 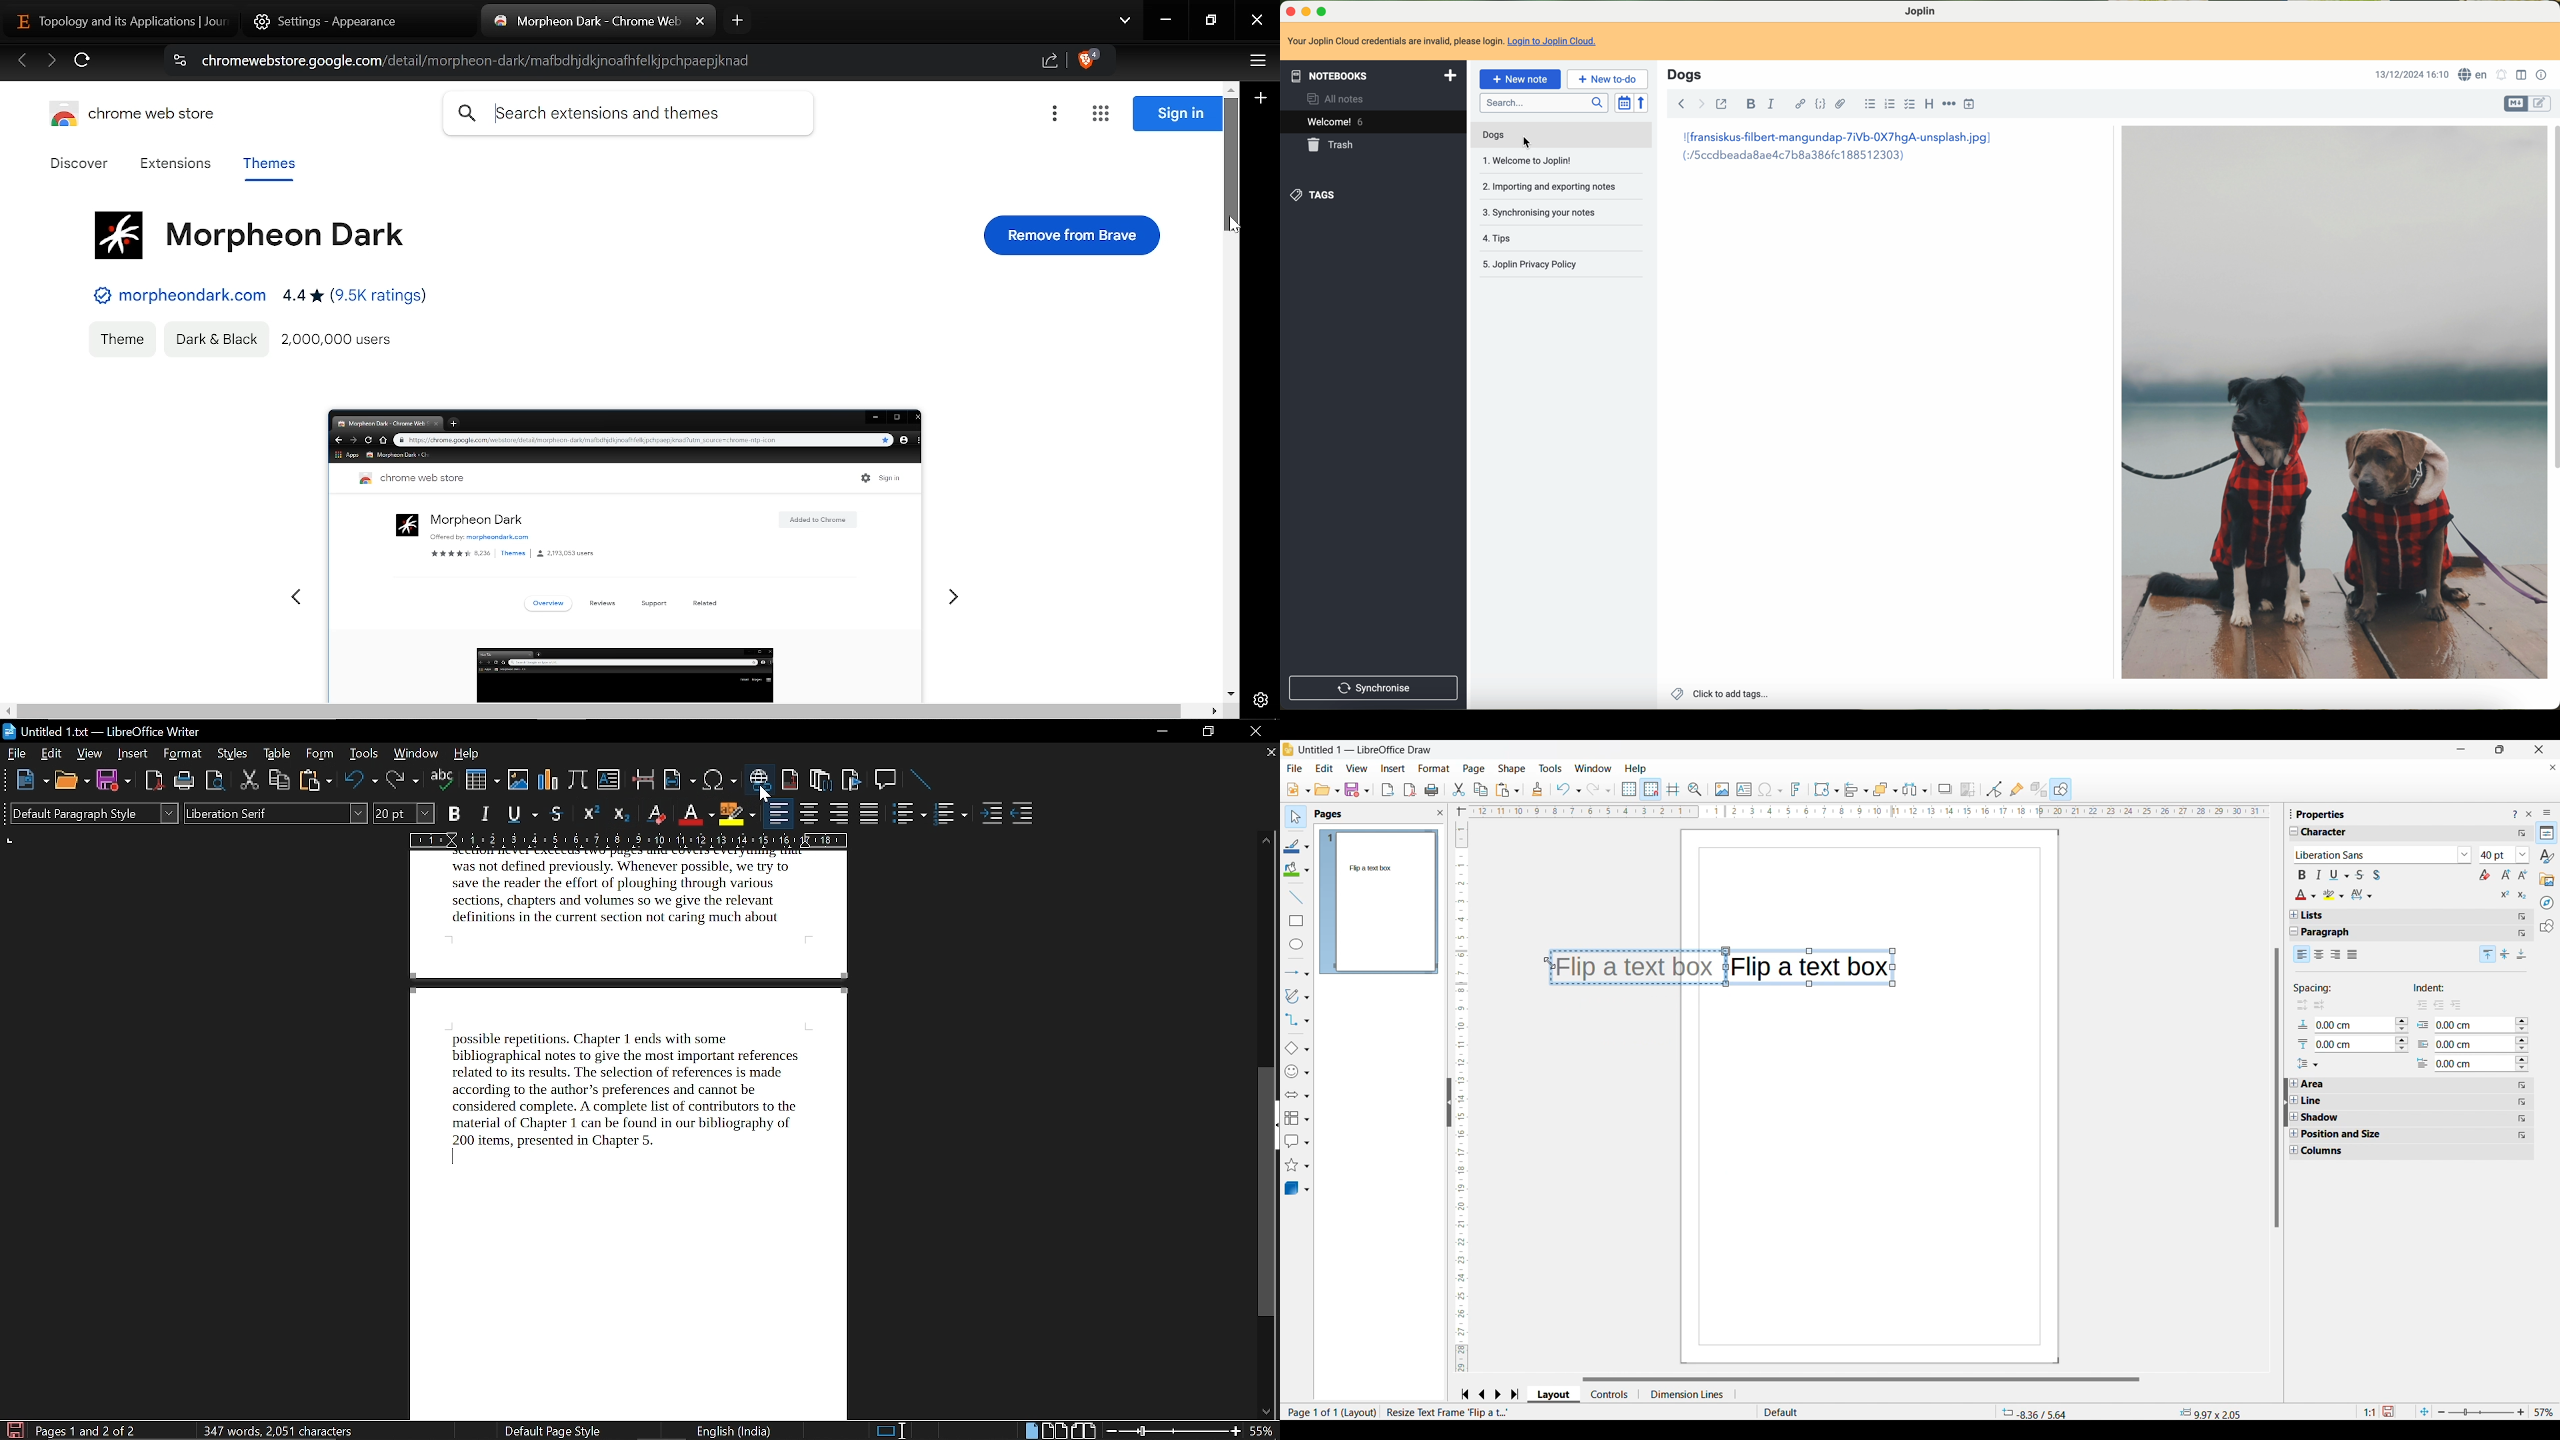 What do you see at coordinates (1608, 80) in the screenshot?
I see `new to-do` at bounding box center [1608, 80].